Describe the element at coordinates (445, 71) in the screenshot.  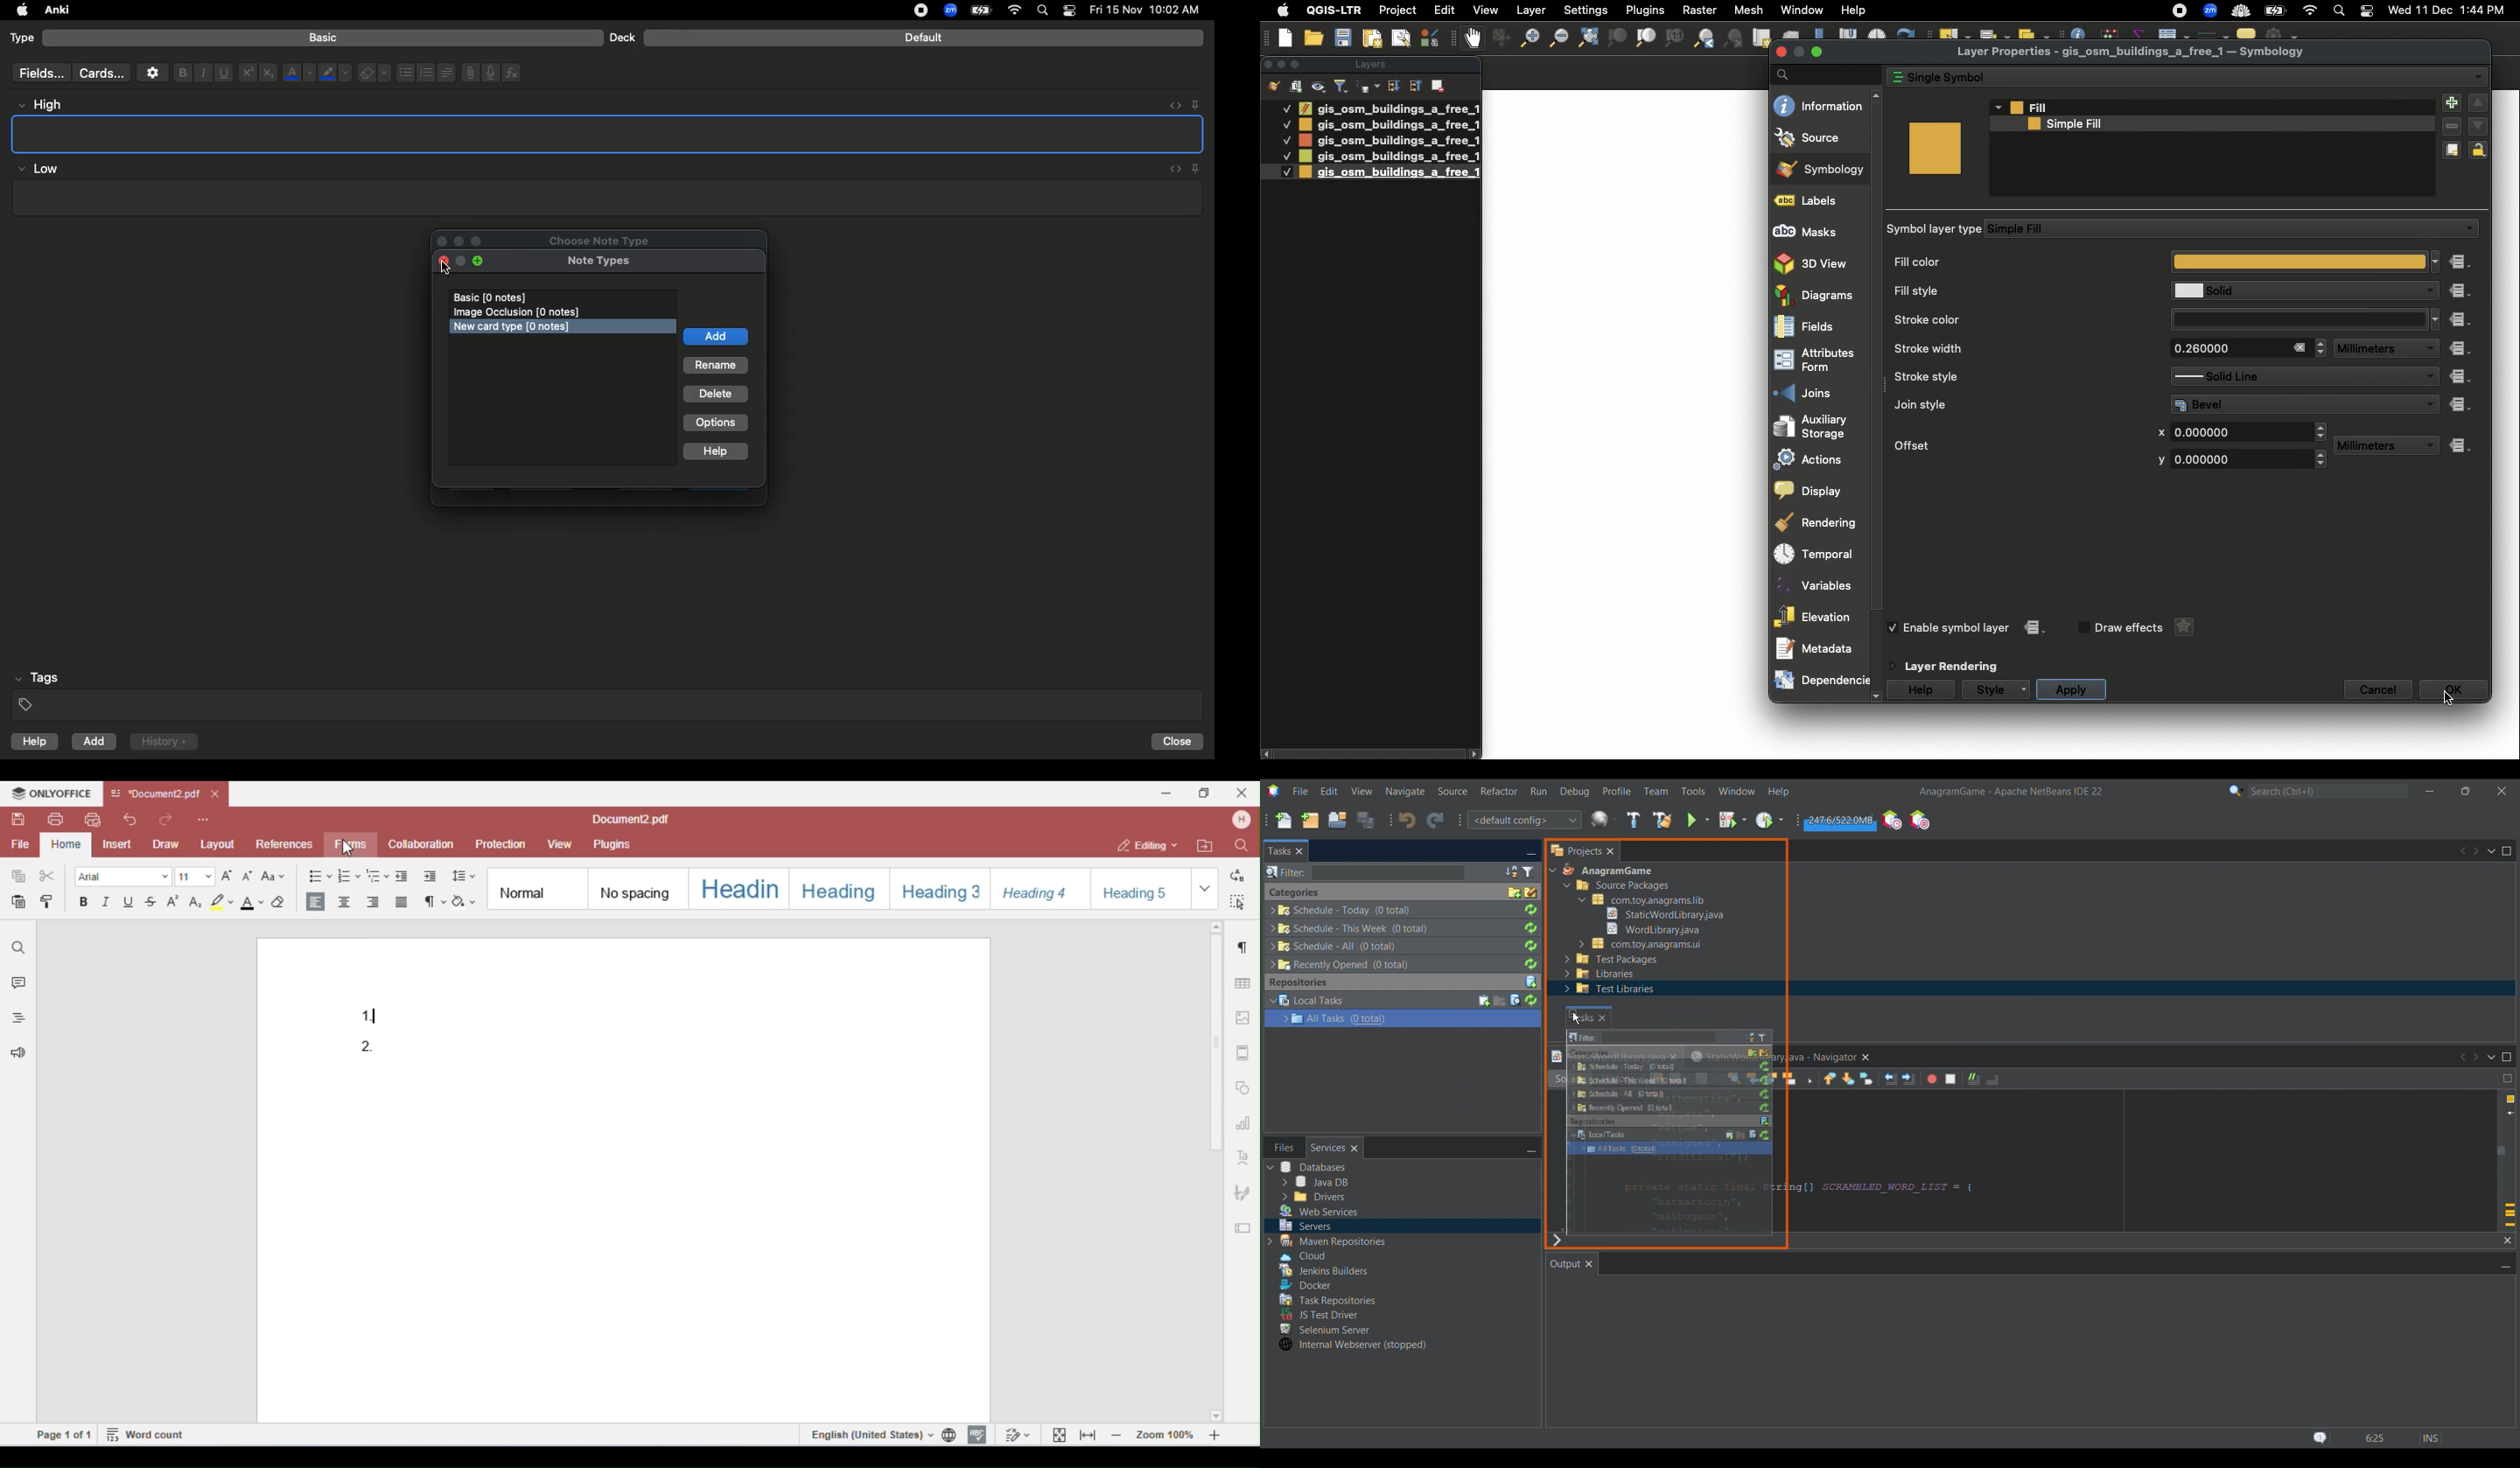
I see `Alignment` at that location.